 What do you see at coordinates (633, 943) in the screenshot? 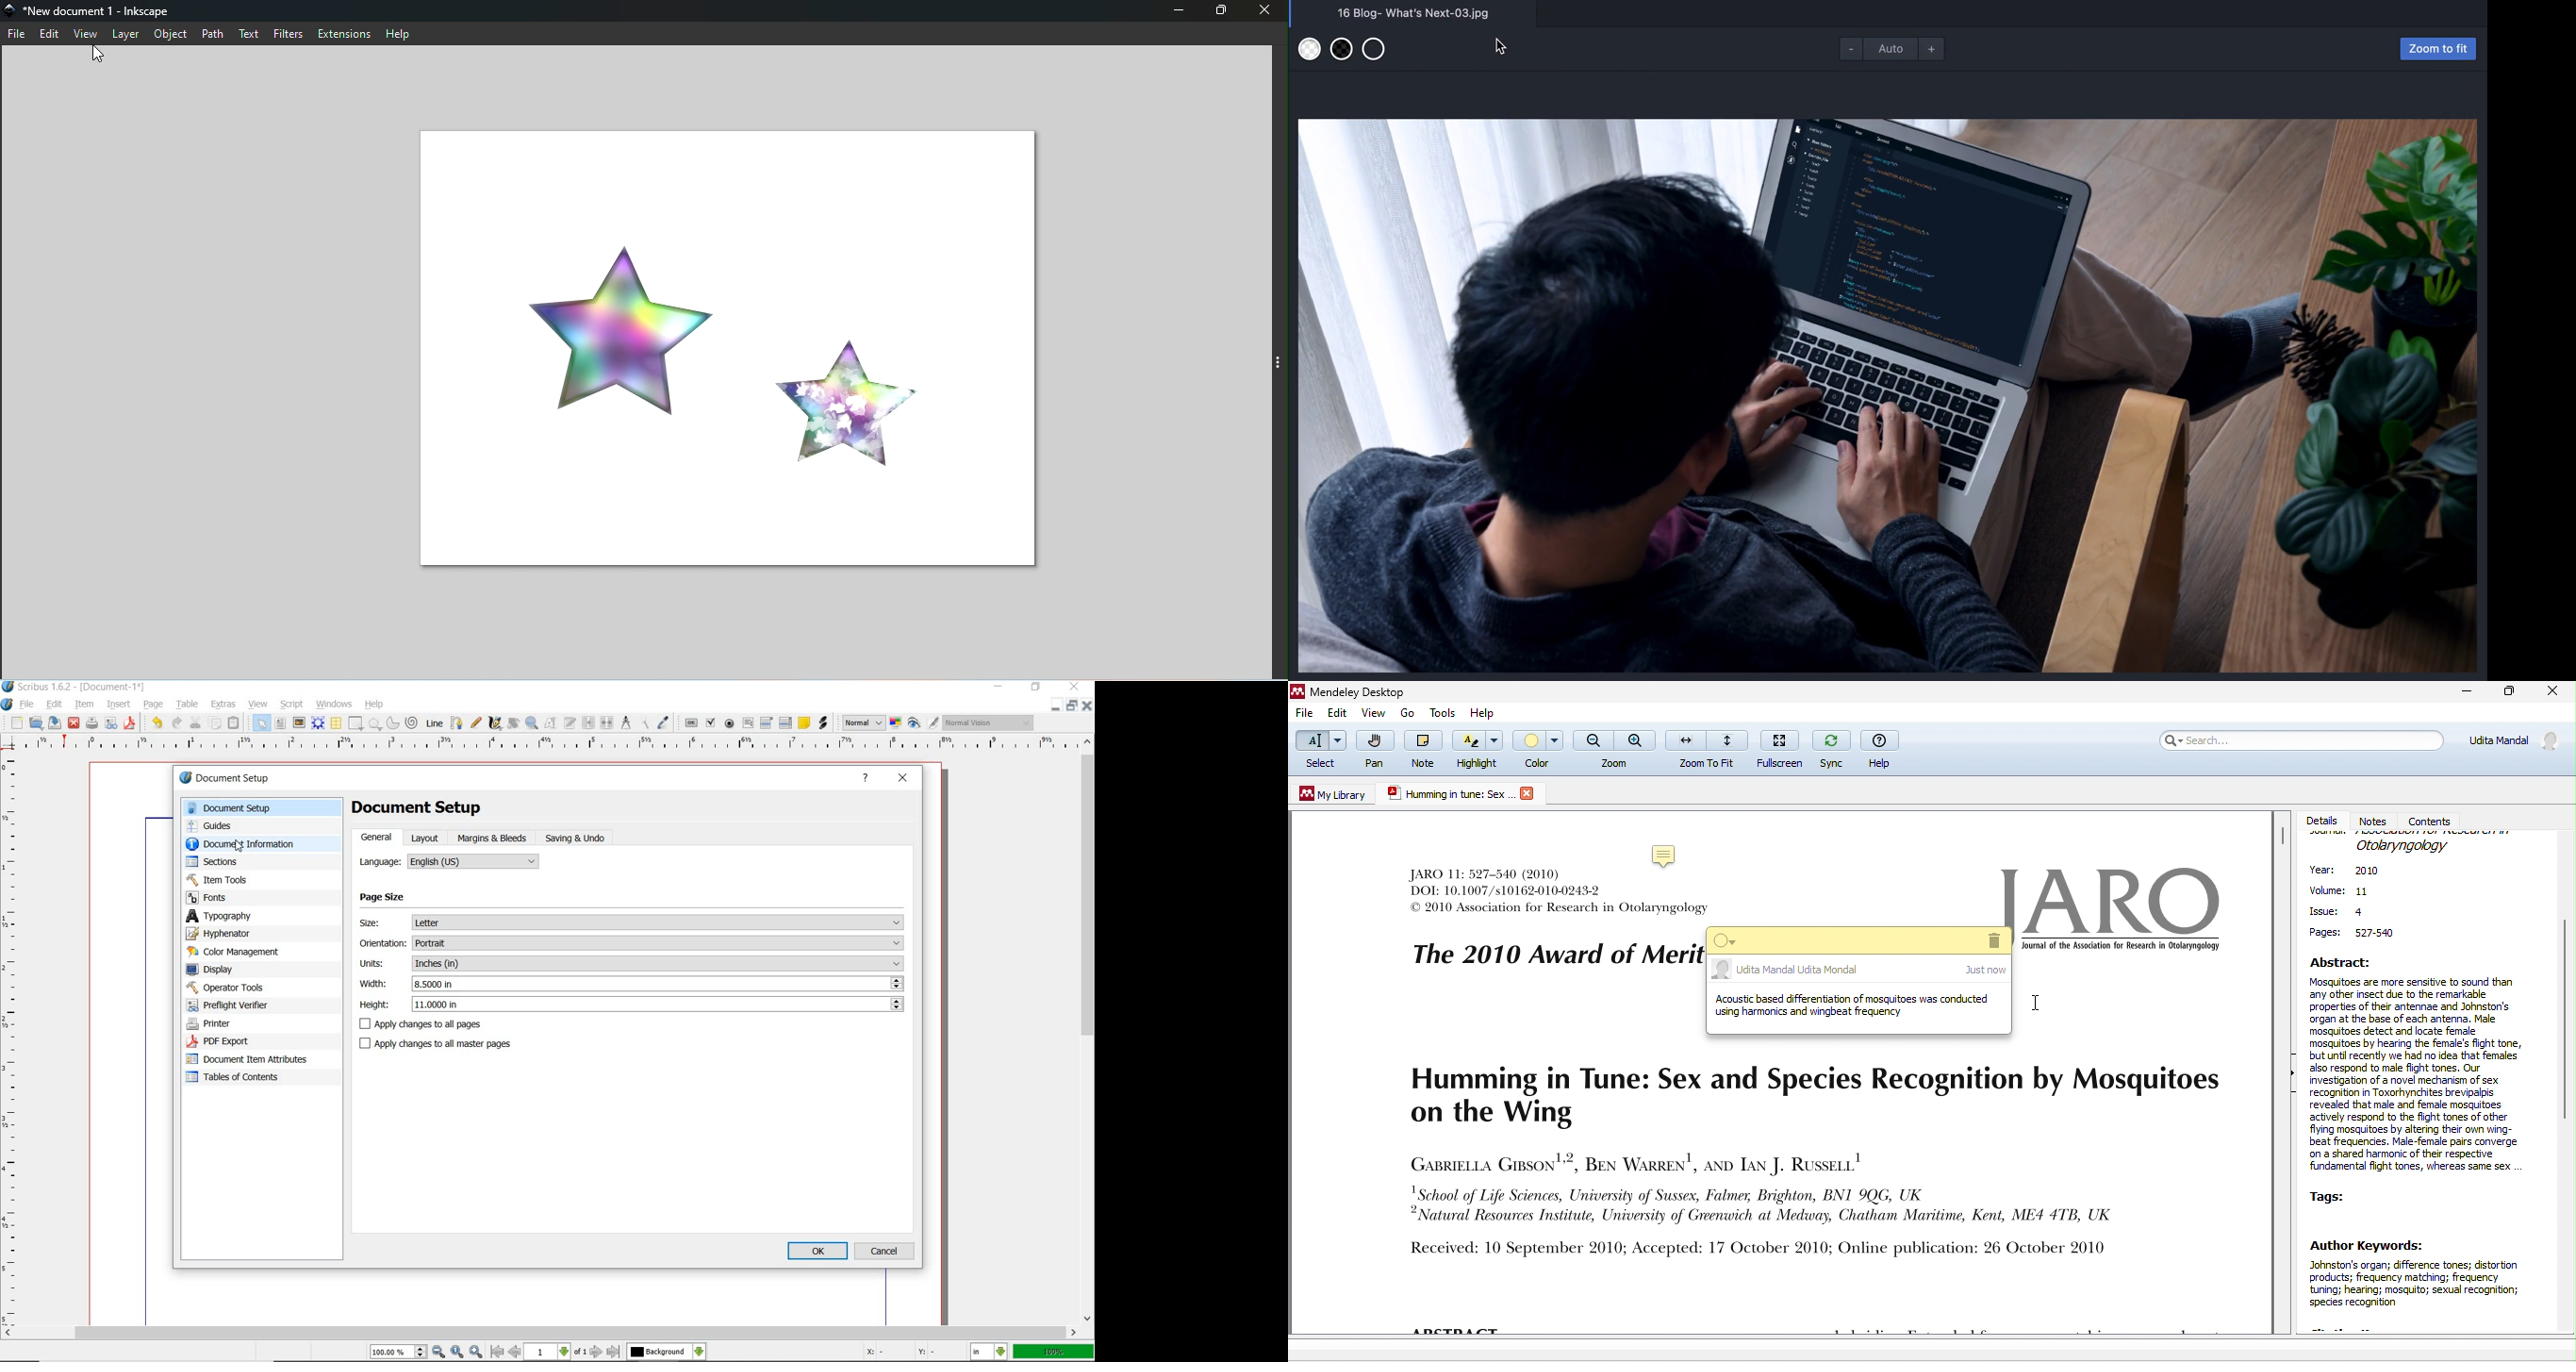
I see `orientation` at bounding box center [633, 943].